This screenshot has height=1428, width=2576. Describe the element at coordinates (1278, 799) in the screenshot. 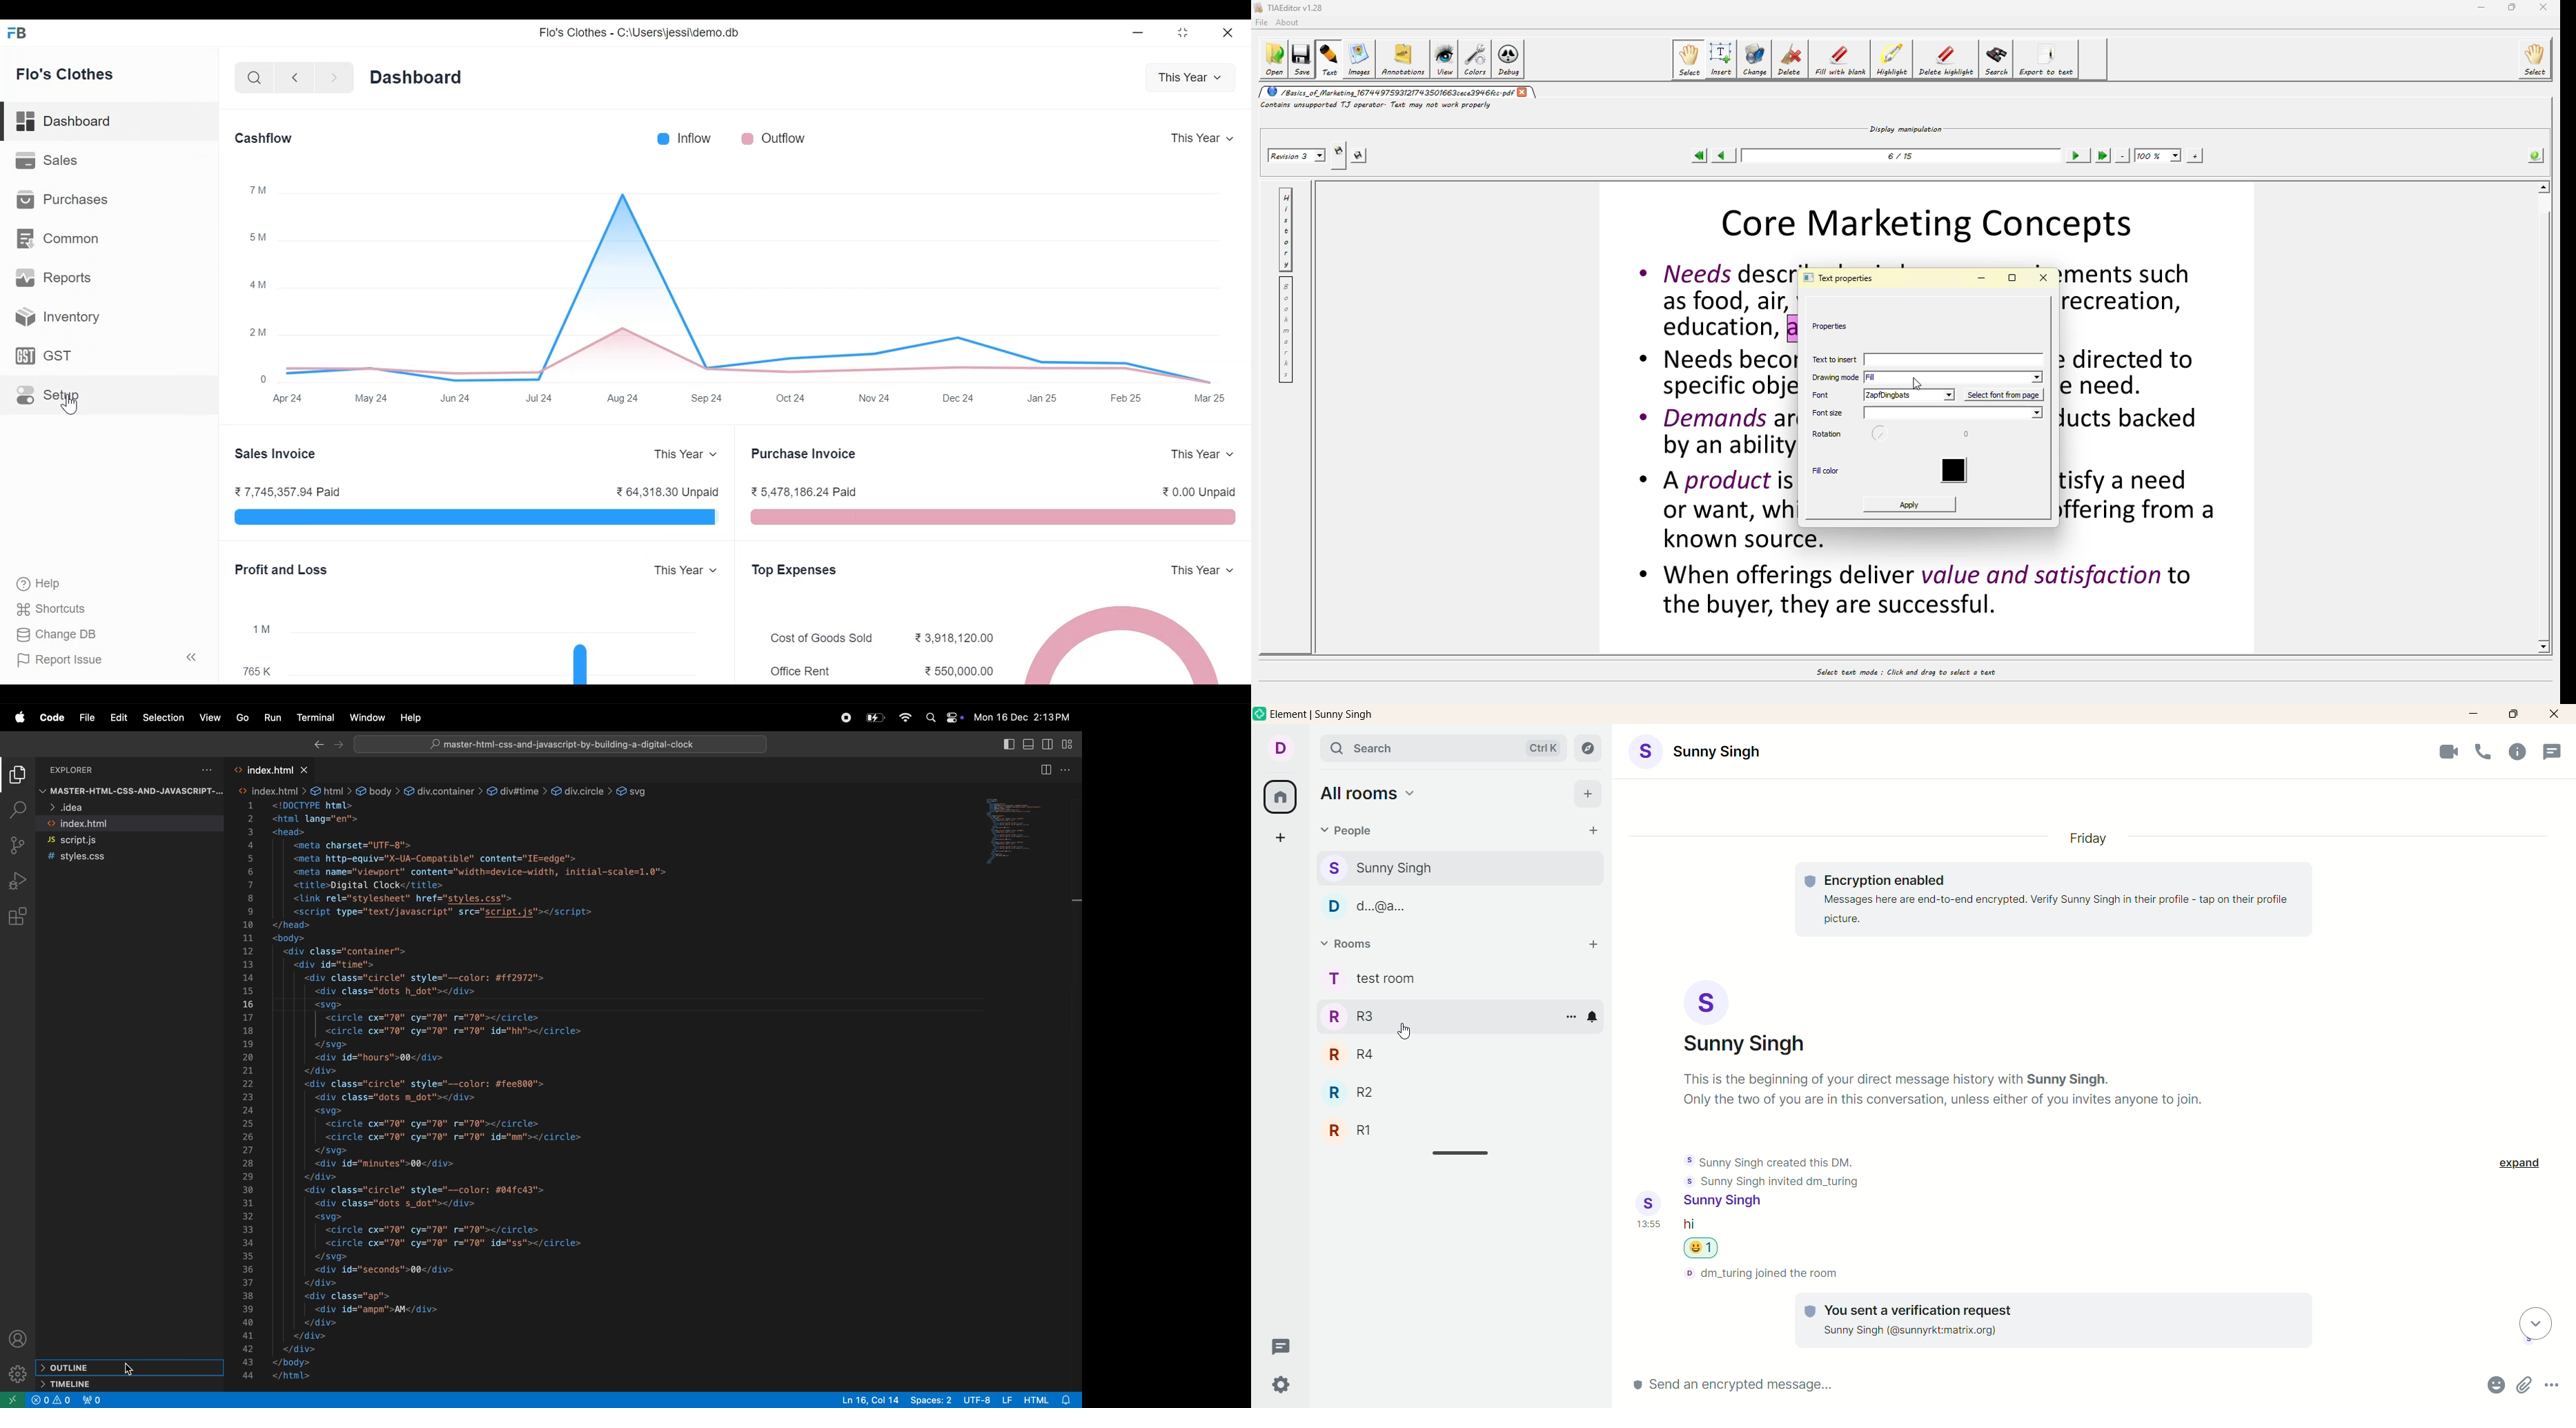

I see `all rooms` at that location.